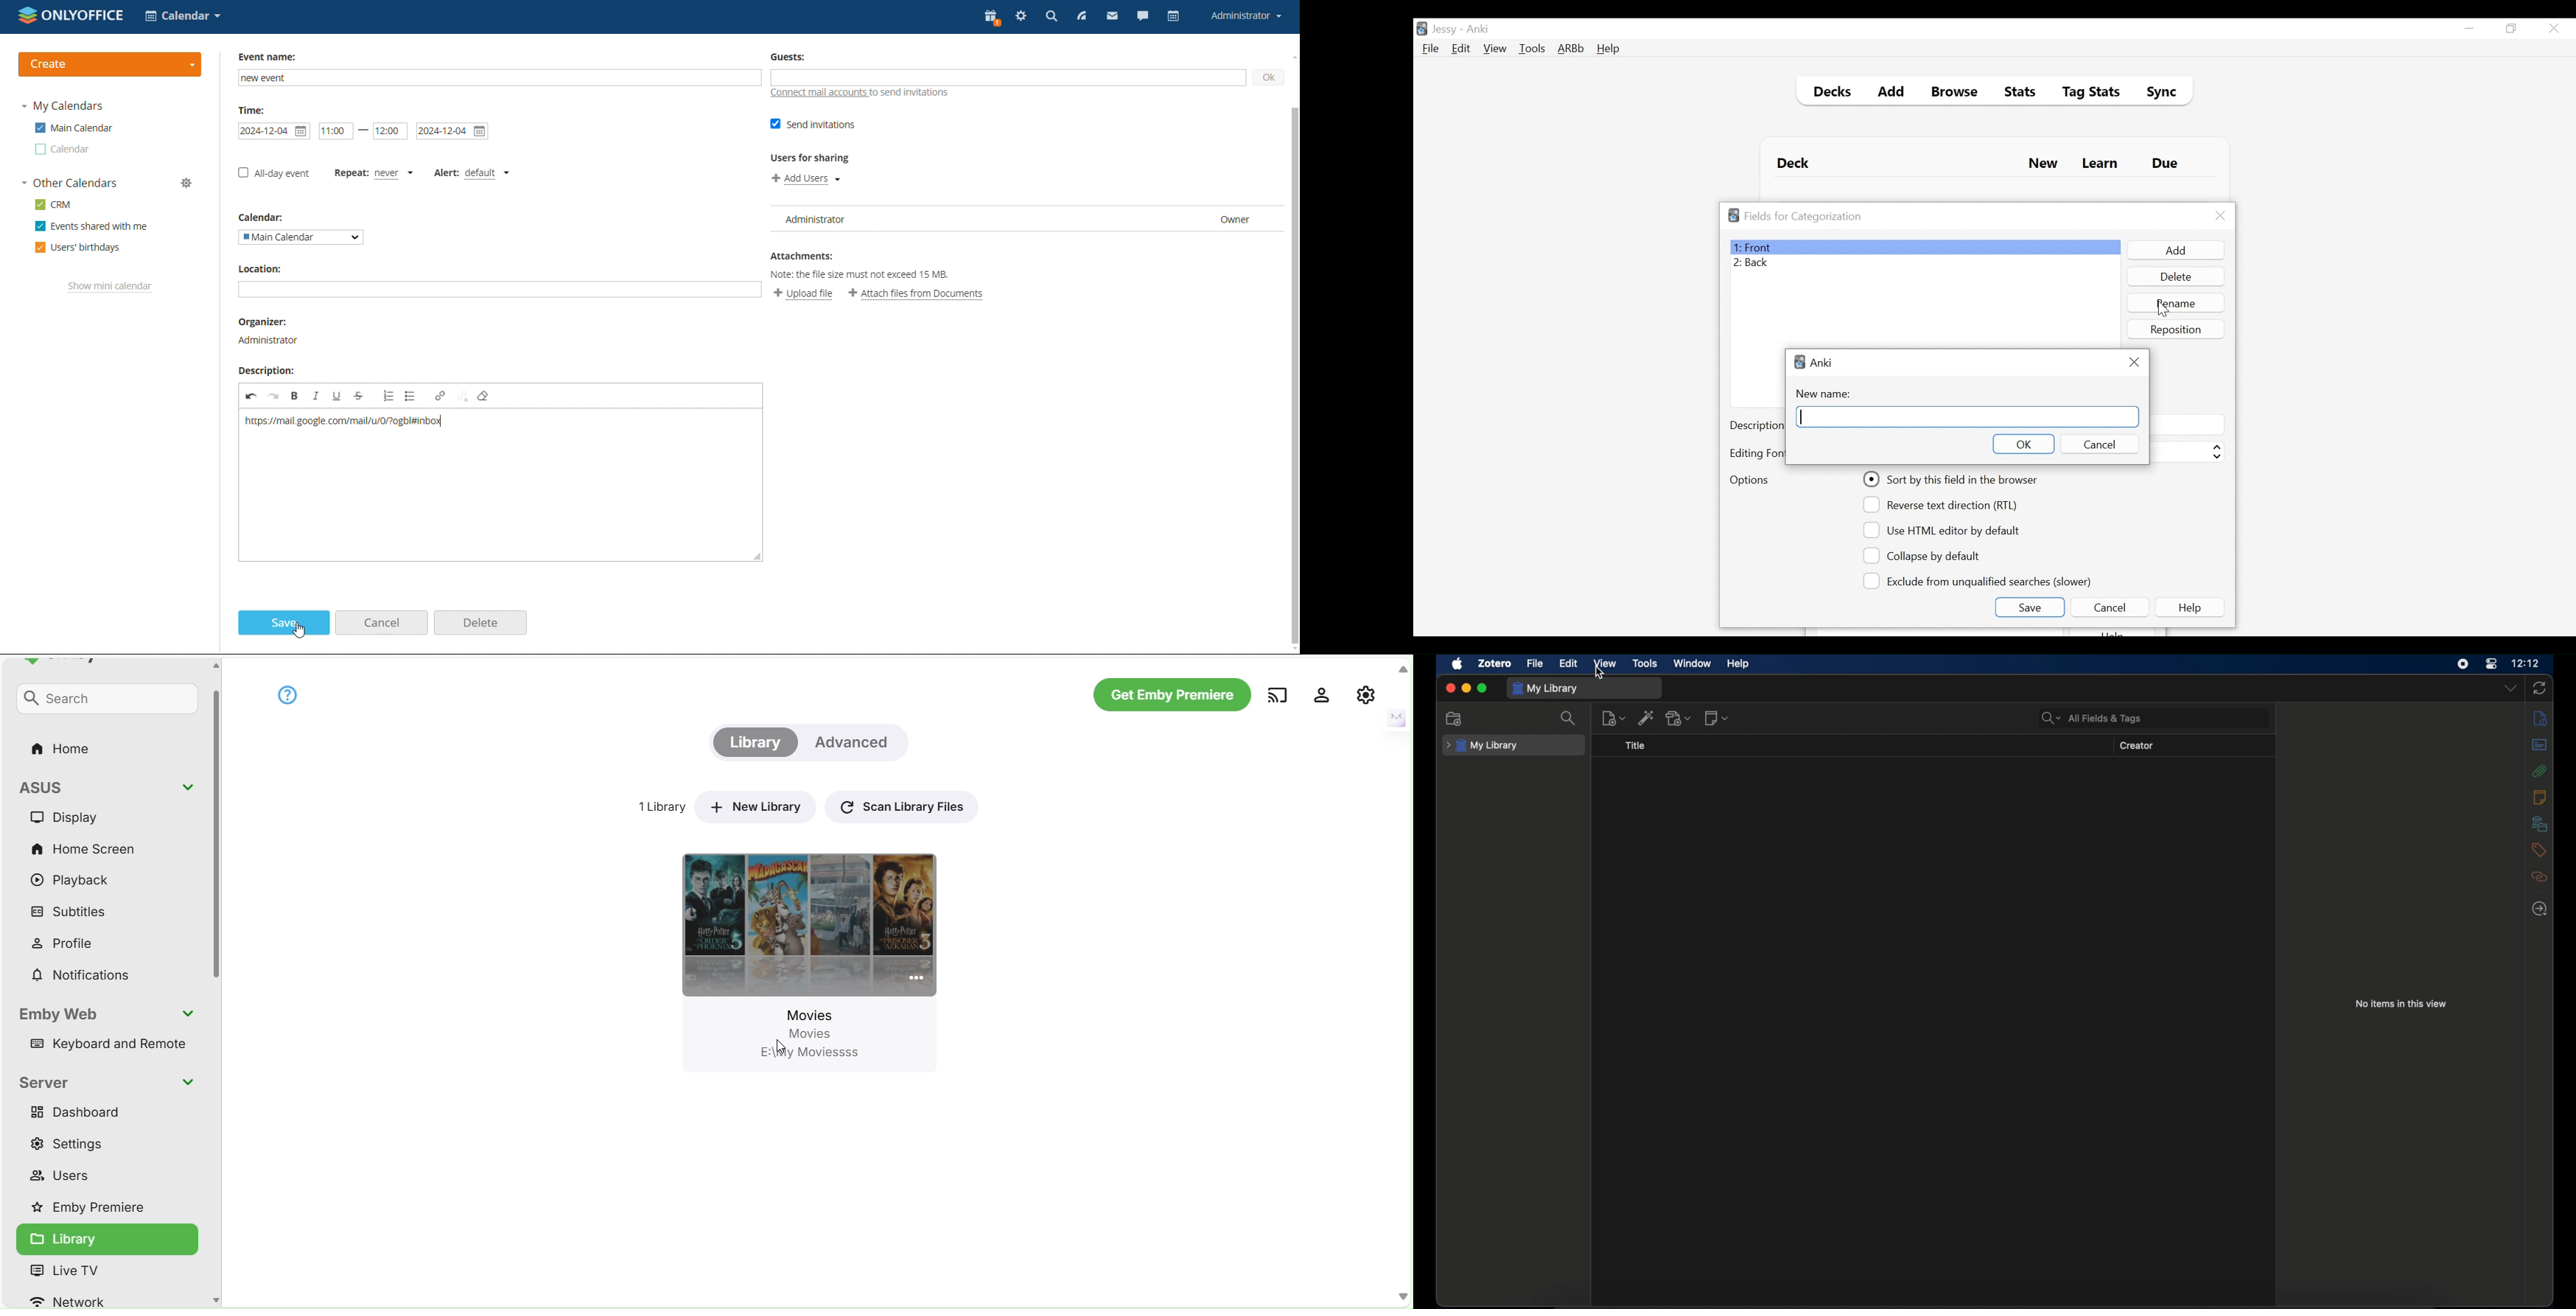 The height and width of the screenshot is (1316, 2576). I want to click on default , so click(488, 173).